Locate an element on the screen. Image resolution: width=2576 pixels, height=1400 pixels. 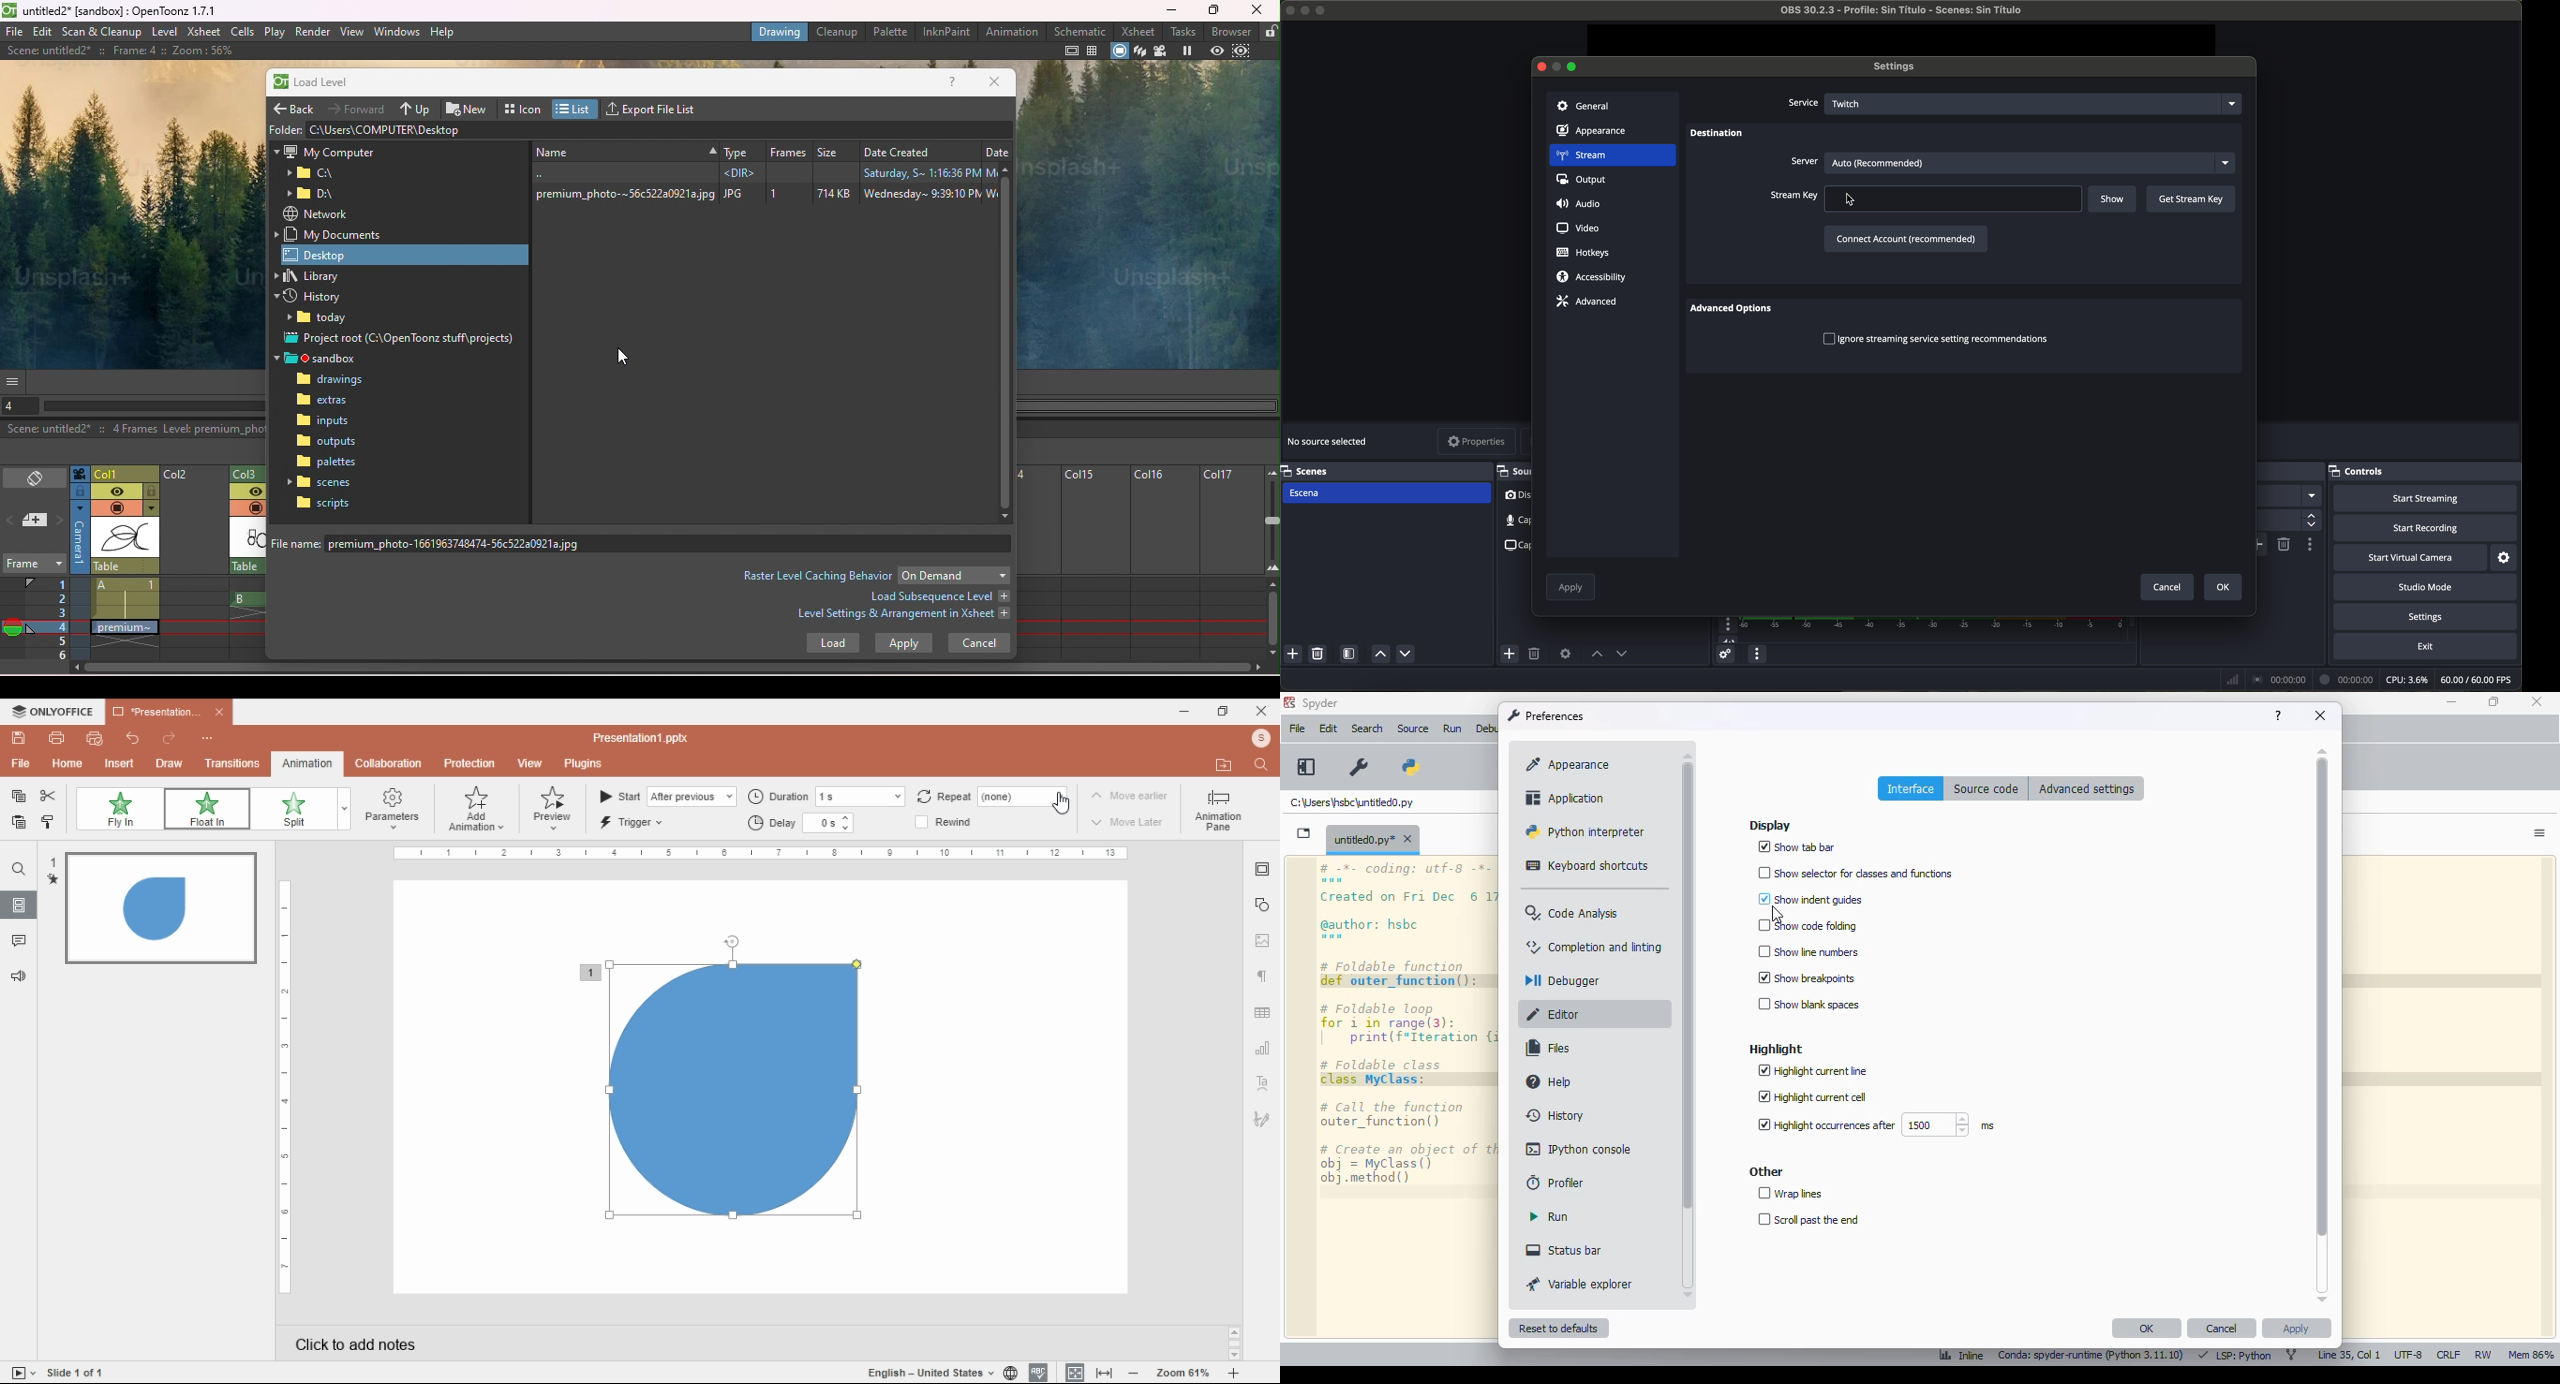
click to select camera is located at coordinates (80, 492).